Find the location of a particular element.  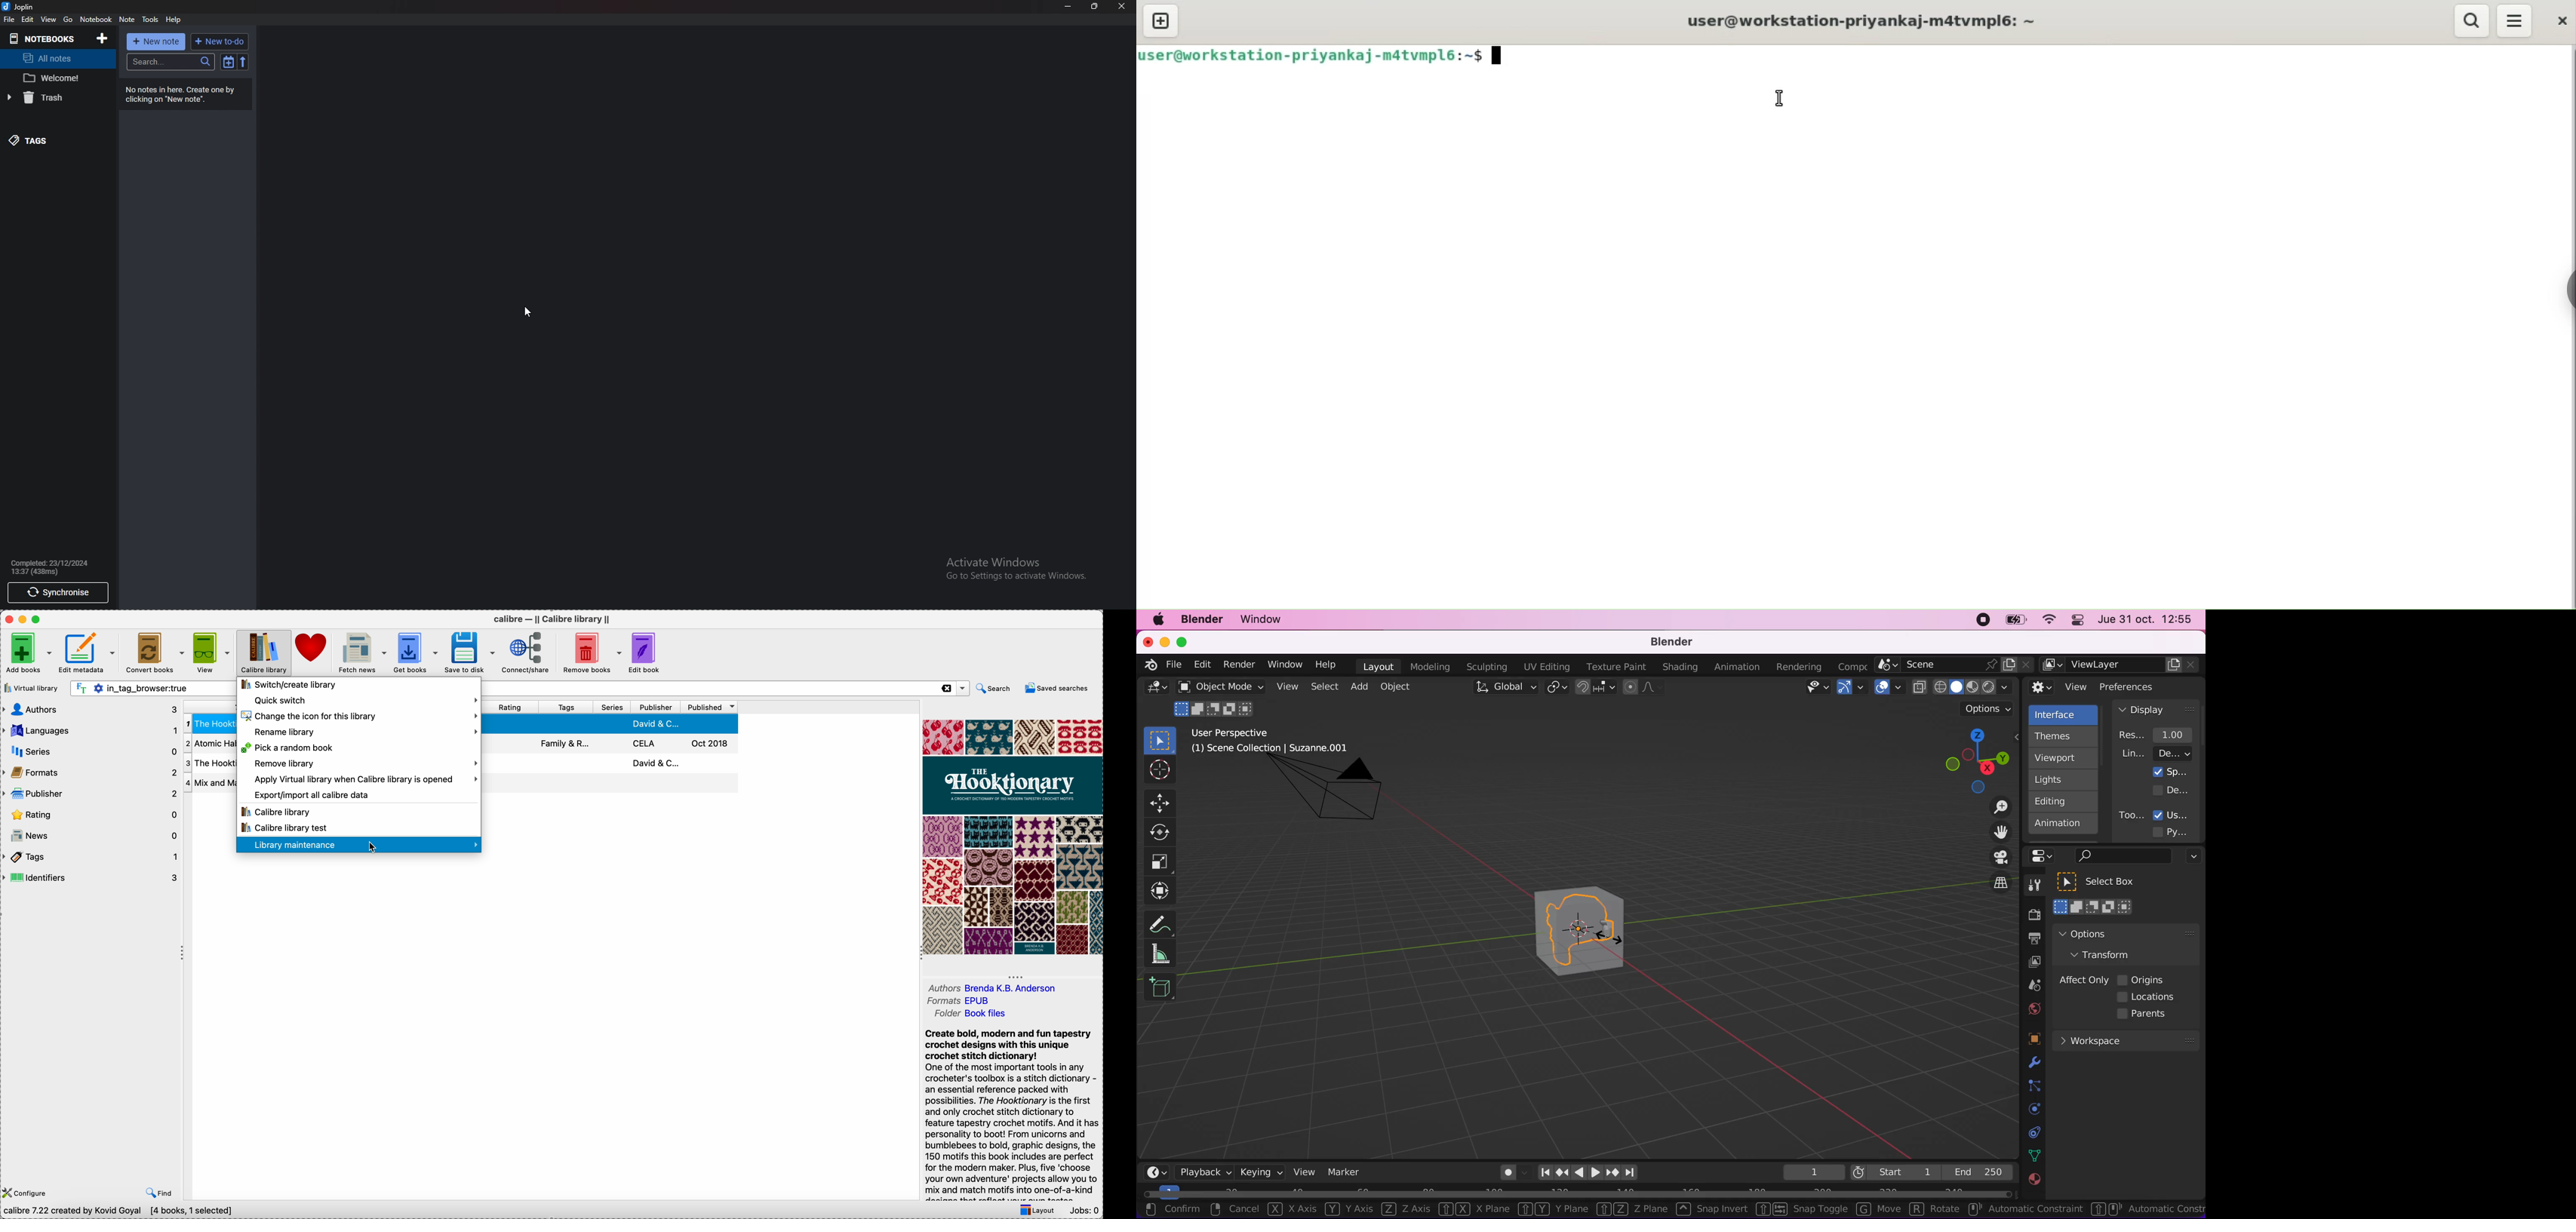

view is located at coordinates (2059, 687).